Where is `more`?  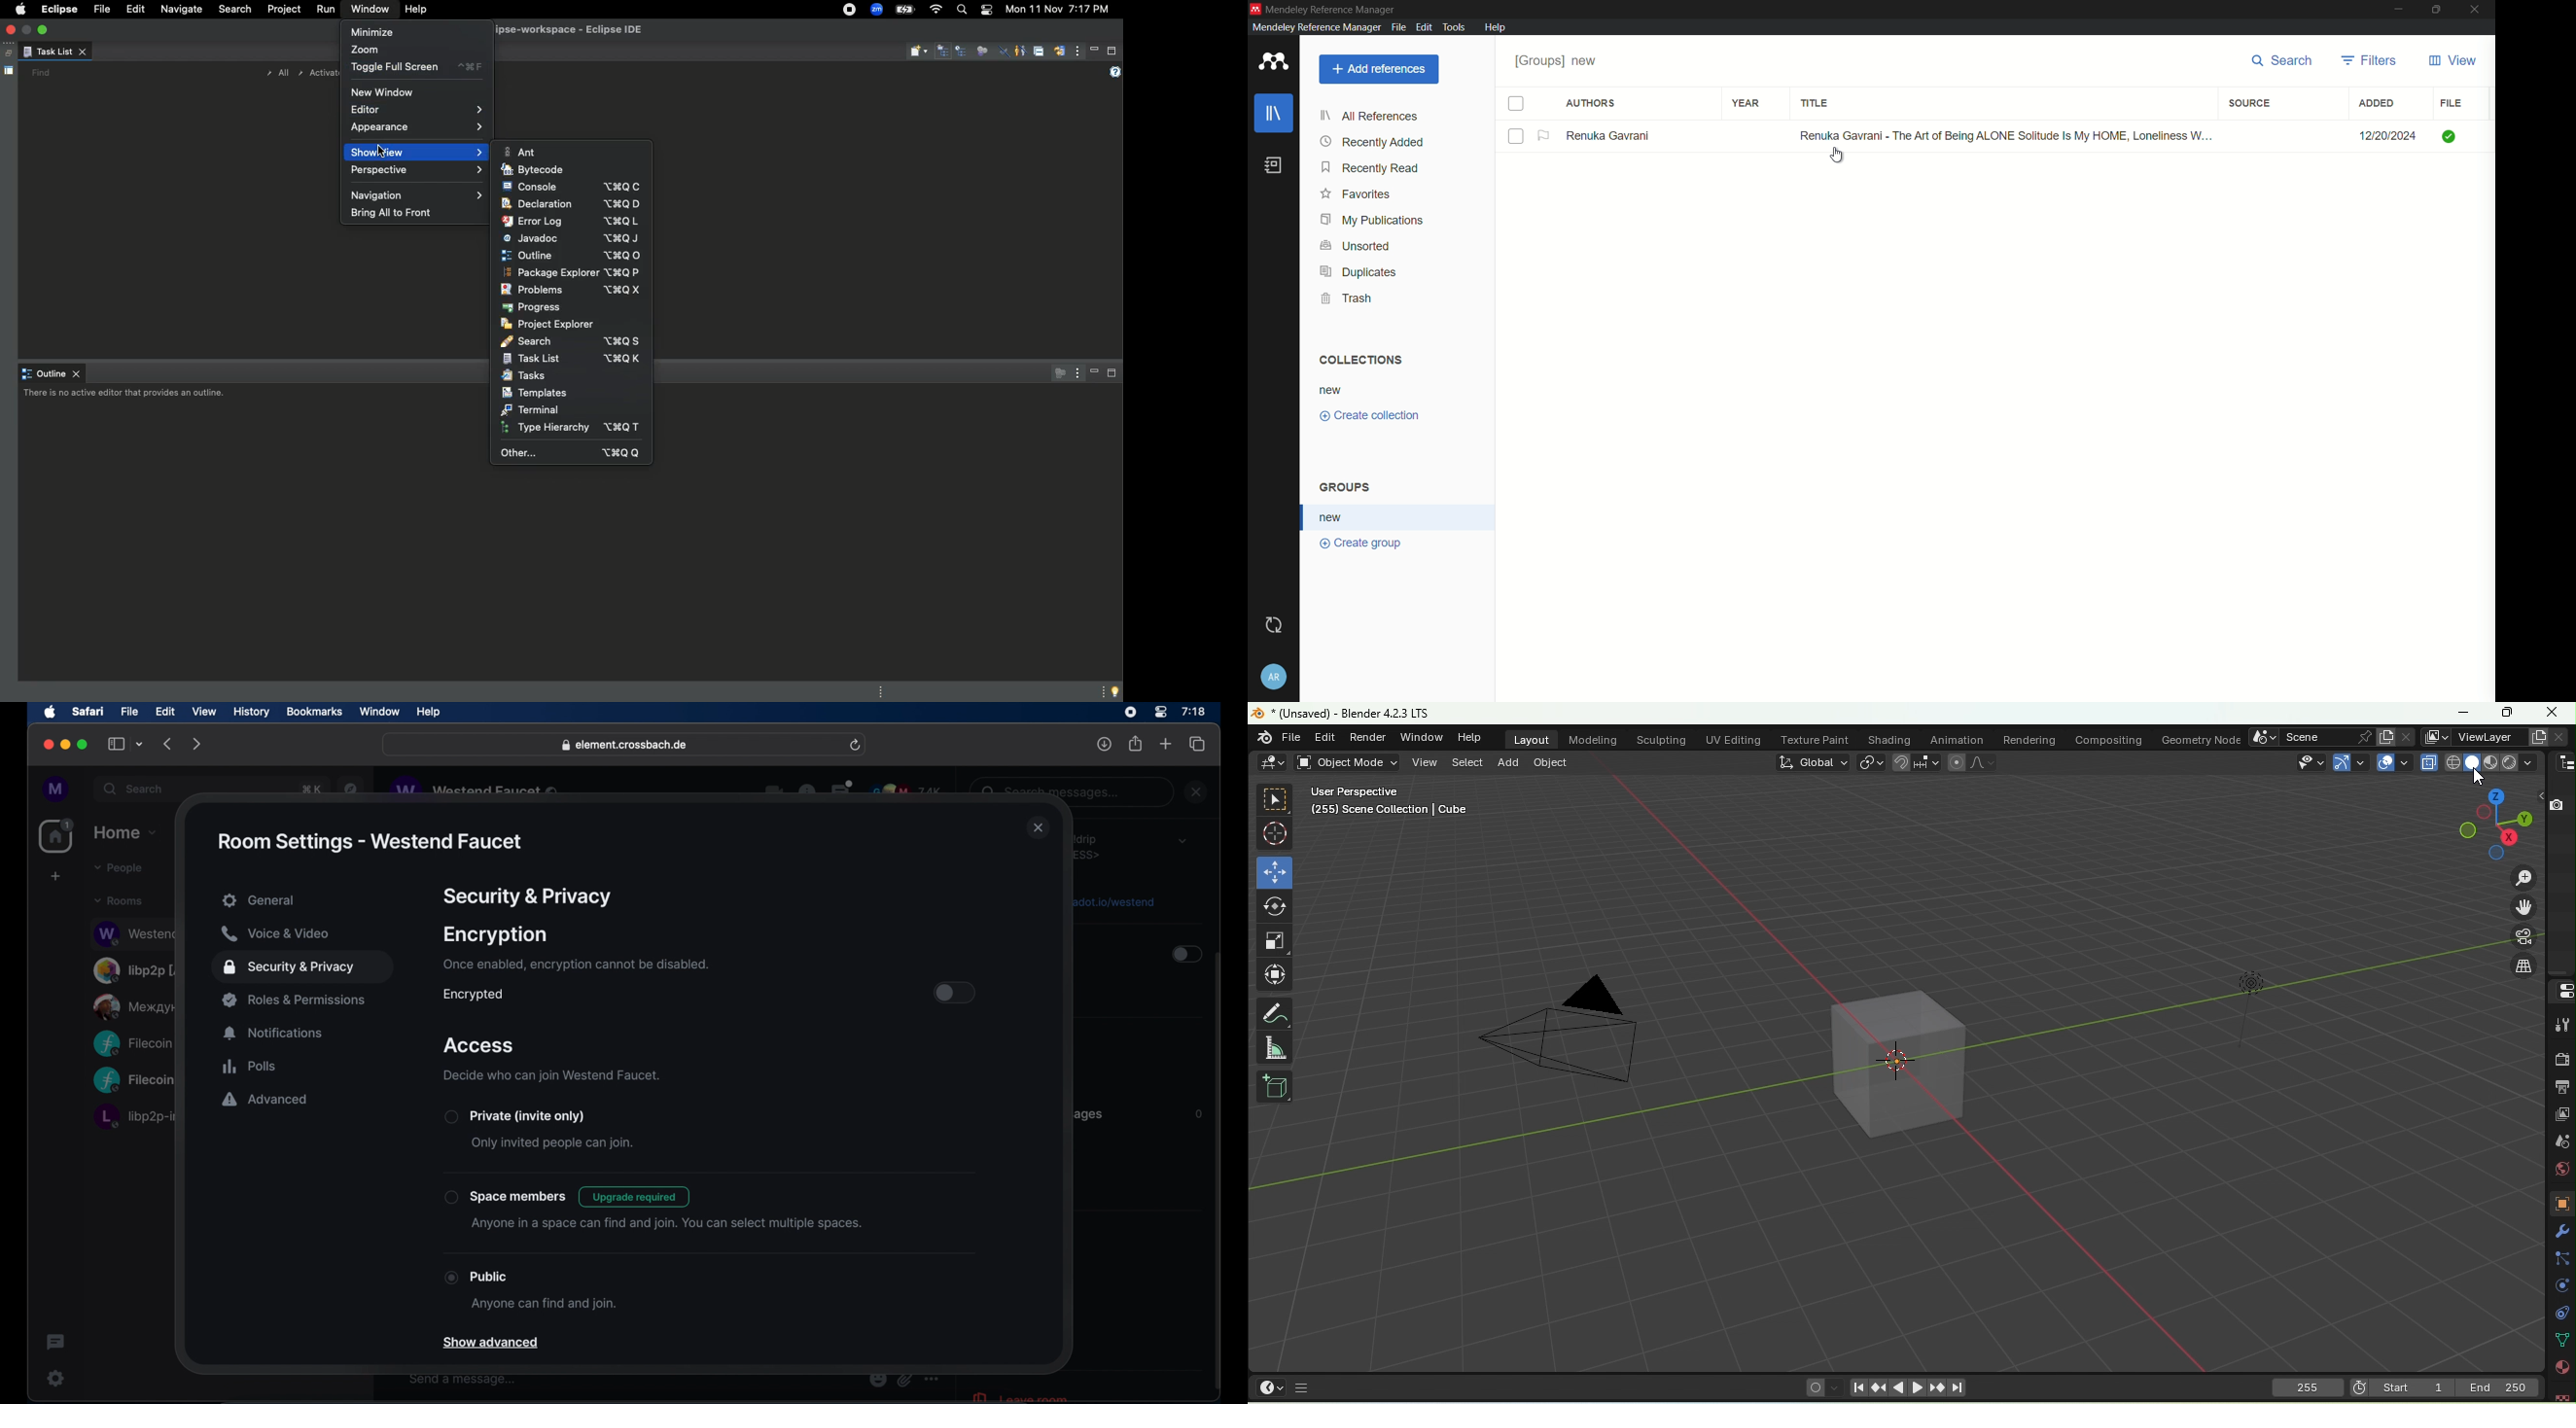
more is located at coordinates (1100, 690).